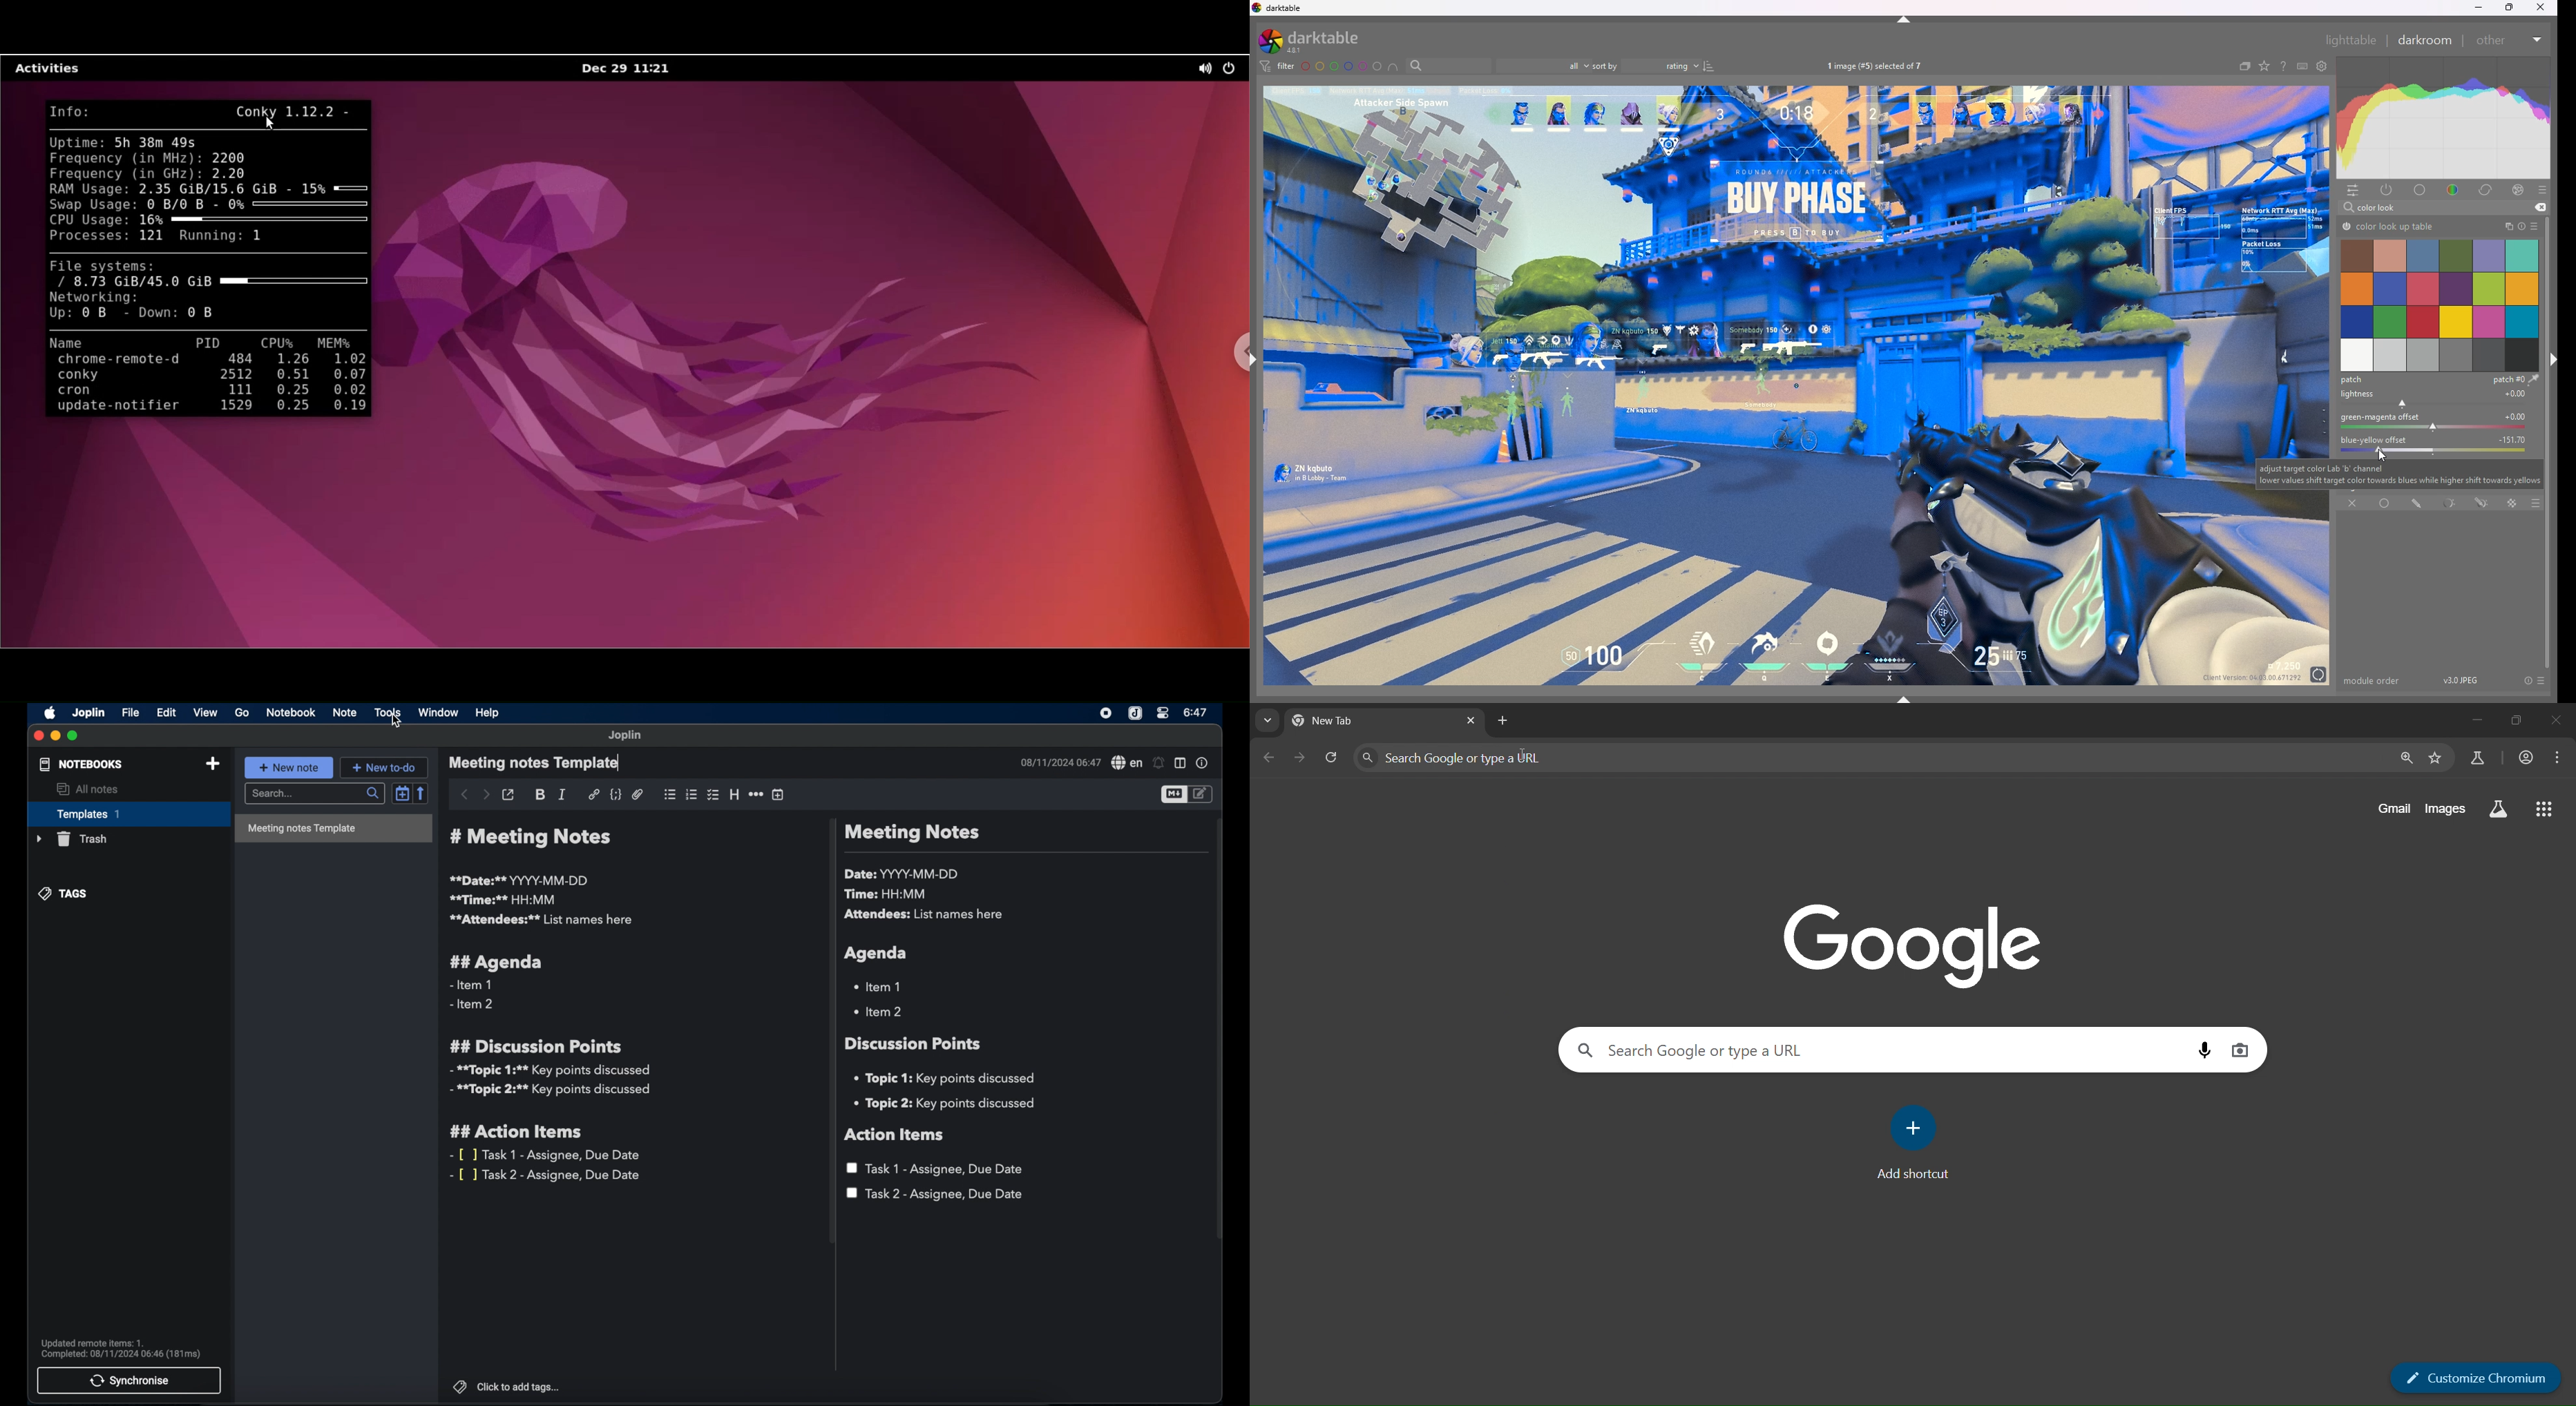 This screenshot has height=1428, width=2576. What do you see at coordinates (1917, 1143) in the screenshot?
I see `add shortcut` at bounding box center [1917, 1143].